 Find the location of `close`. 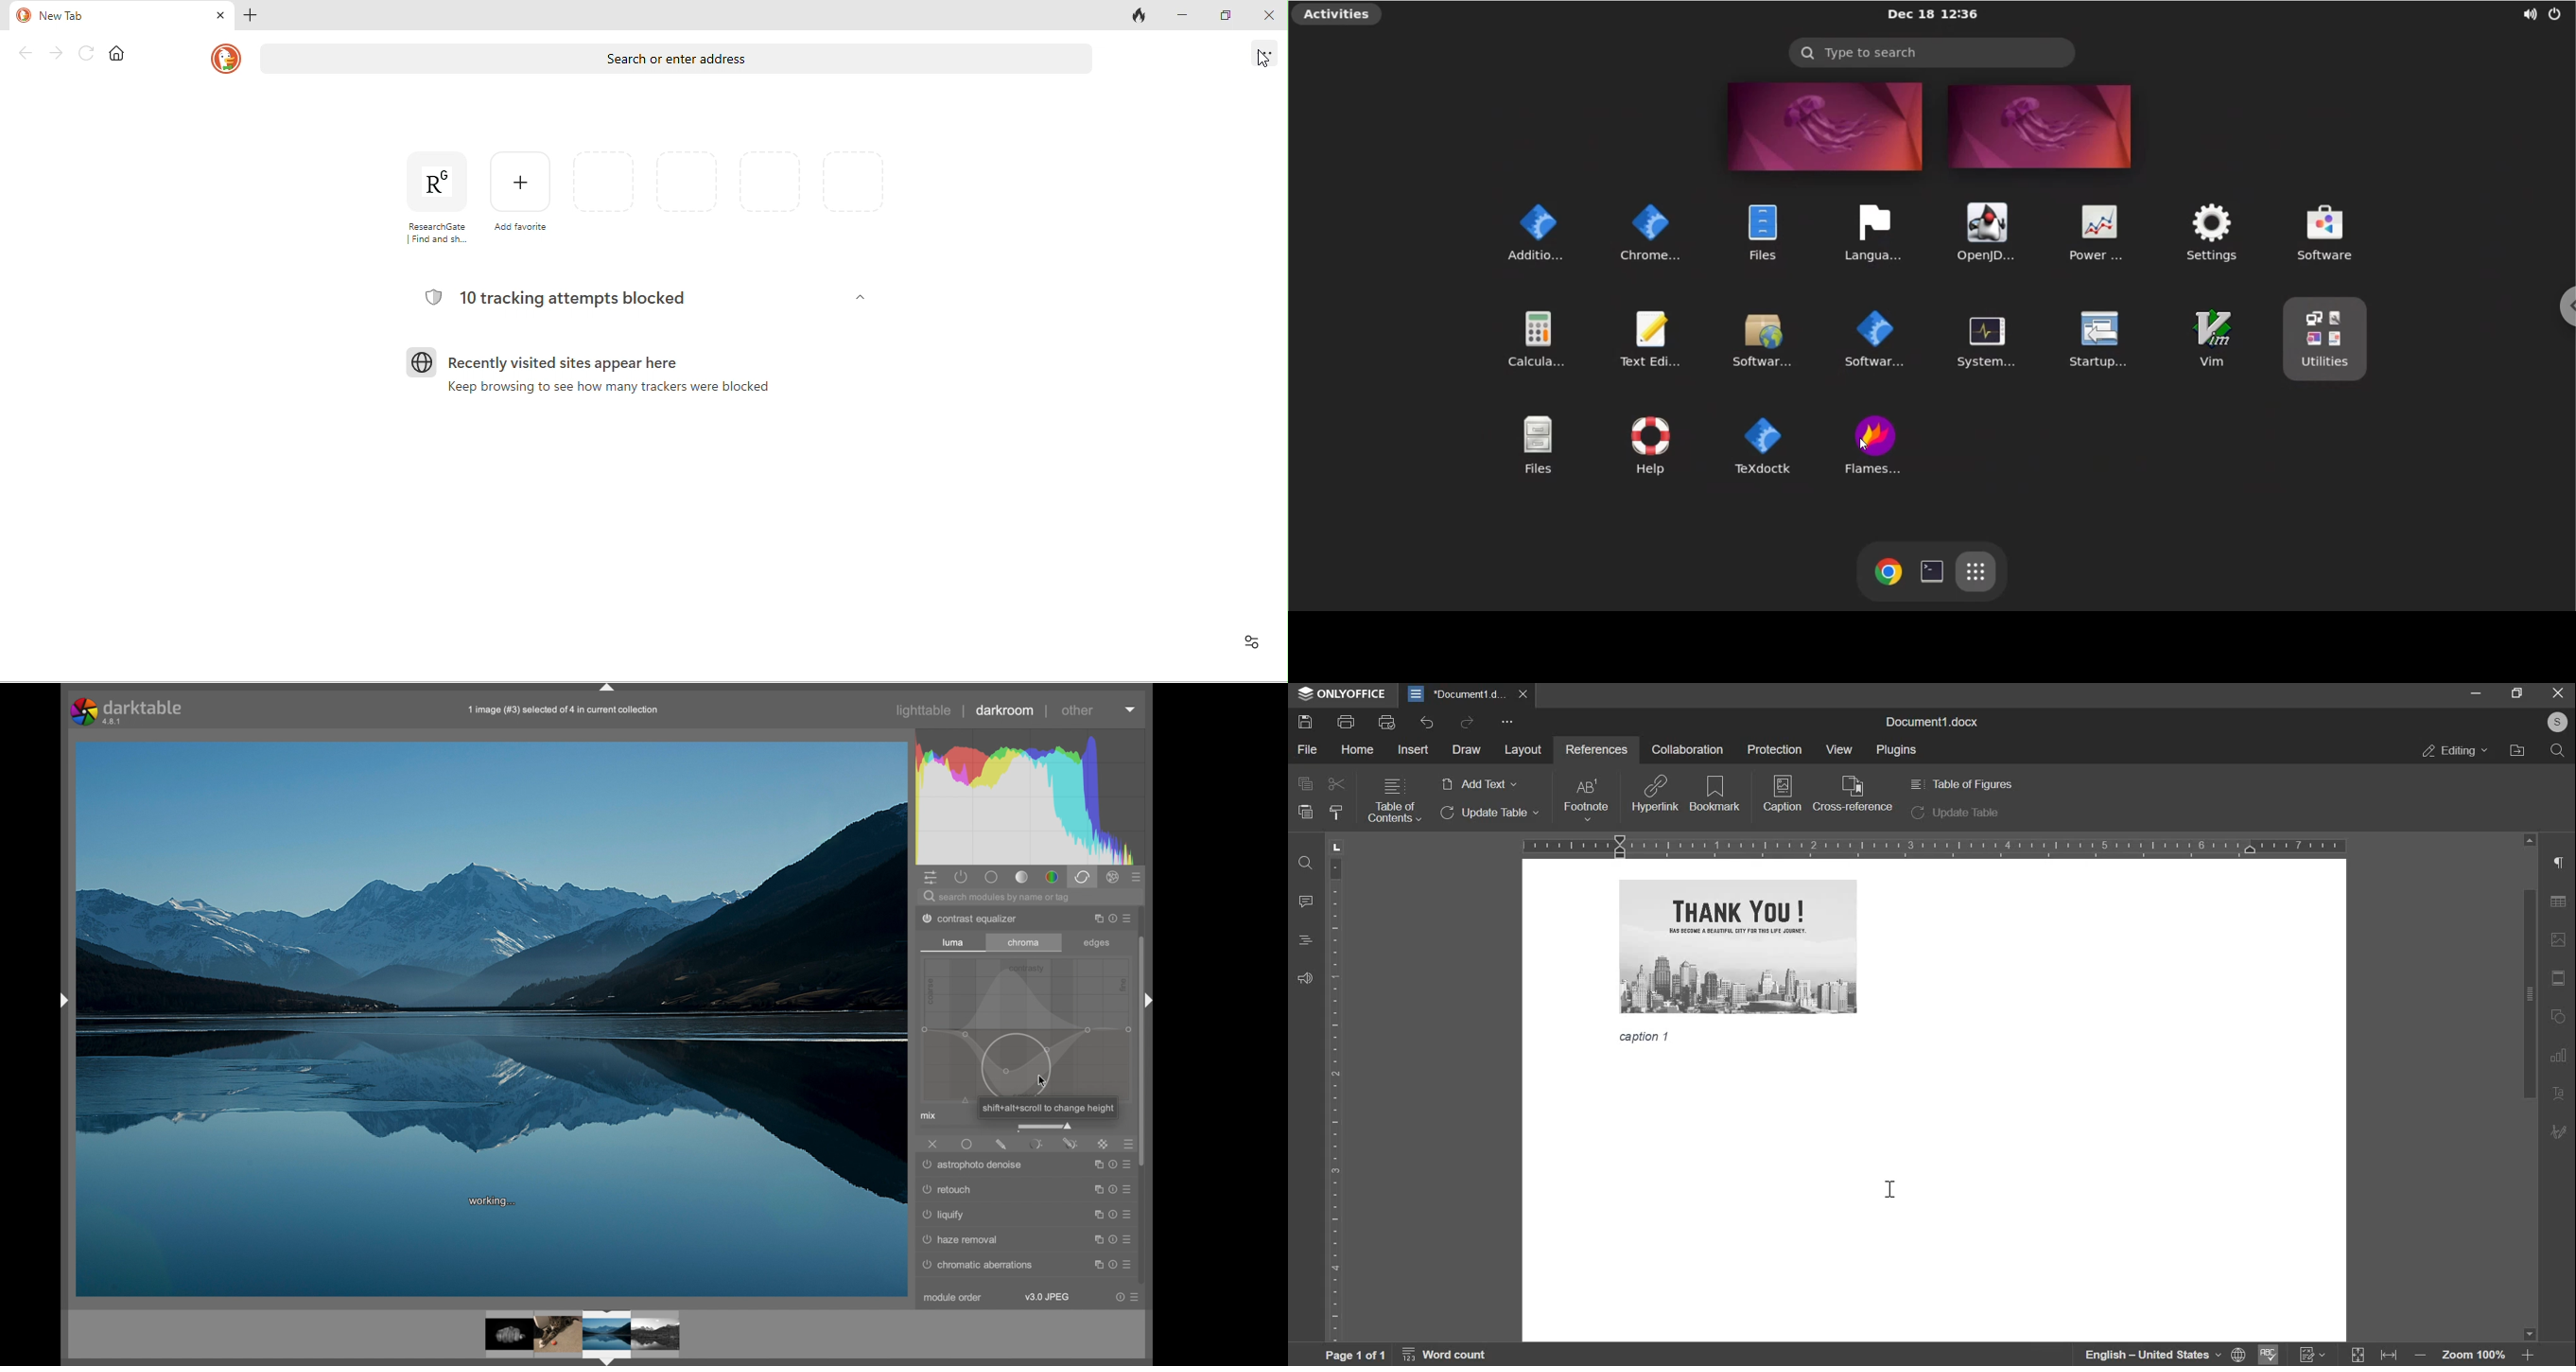

close is located at coordinates (1526, 694).